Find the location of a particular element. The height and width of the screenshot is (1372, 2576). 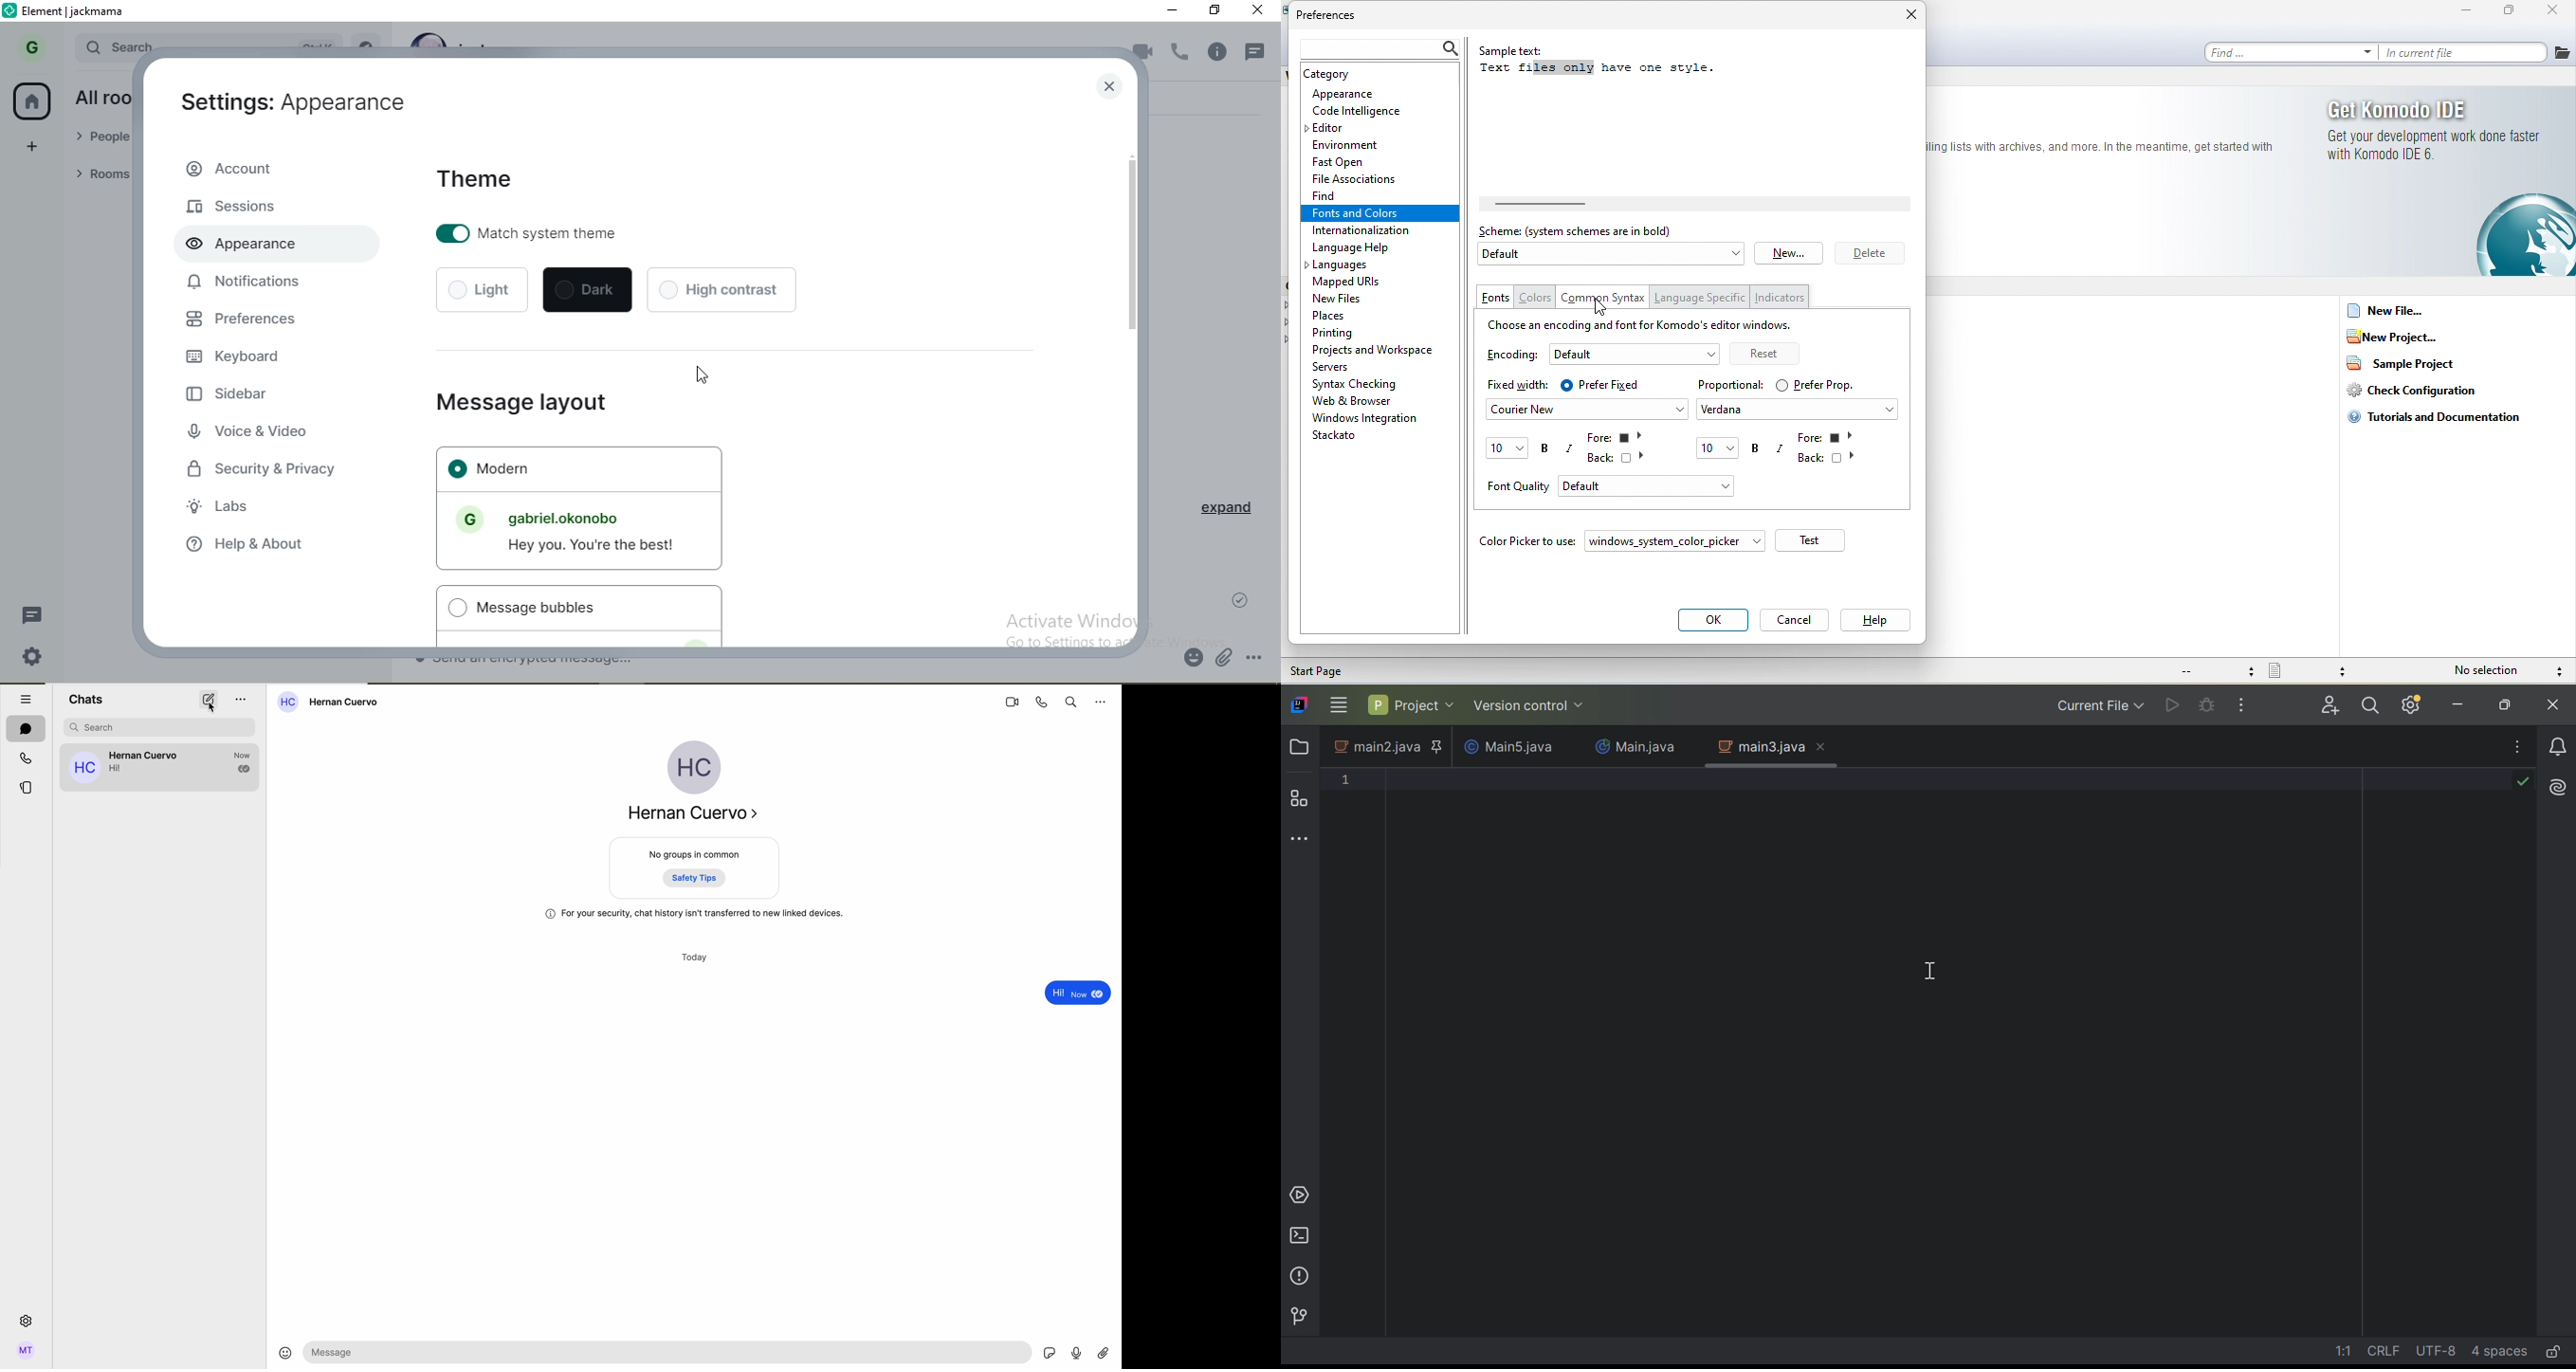

minimise is located at coordinates (1173, 11).